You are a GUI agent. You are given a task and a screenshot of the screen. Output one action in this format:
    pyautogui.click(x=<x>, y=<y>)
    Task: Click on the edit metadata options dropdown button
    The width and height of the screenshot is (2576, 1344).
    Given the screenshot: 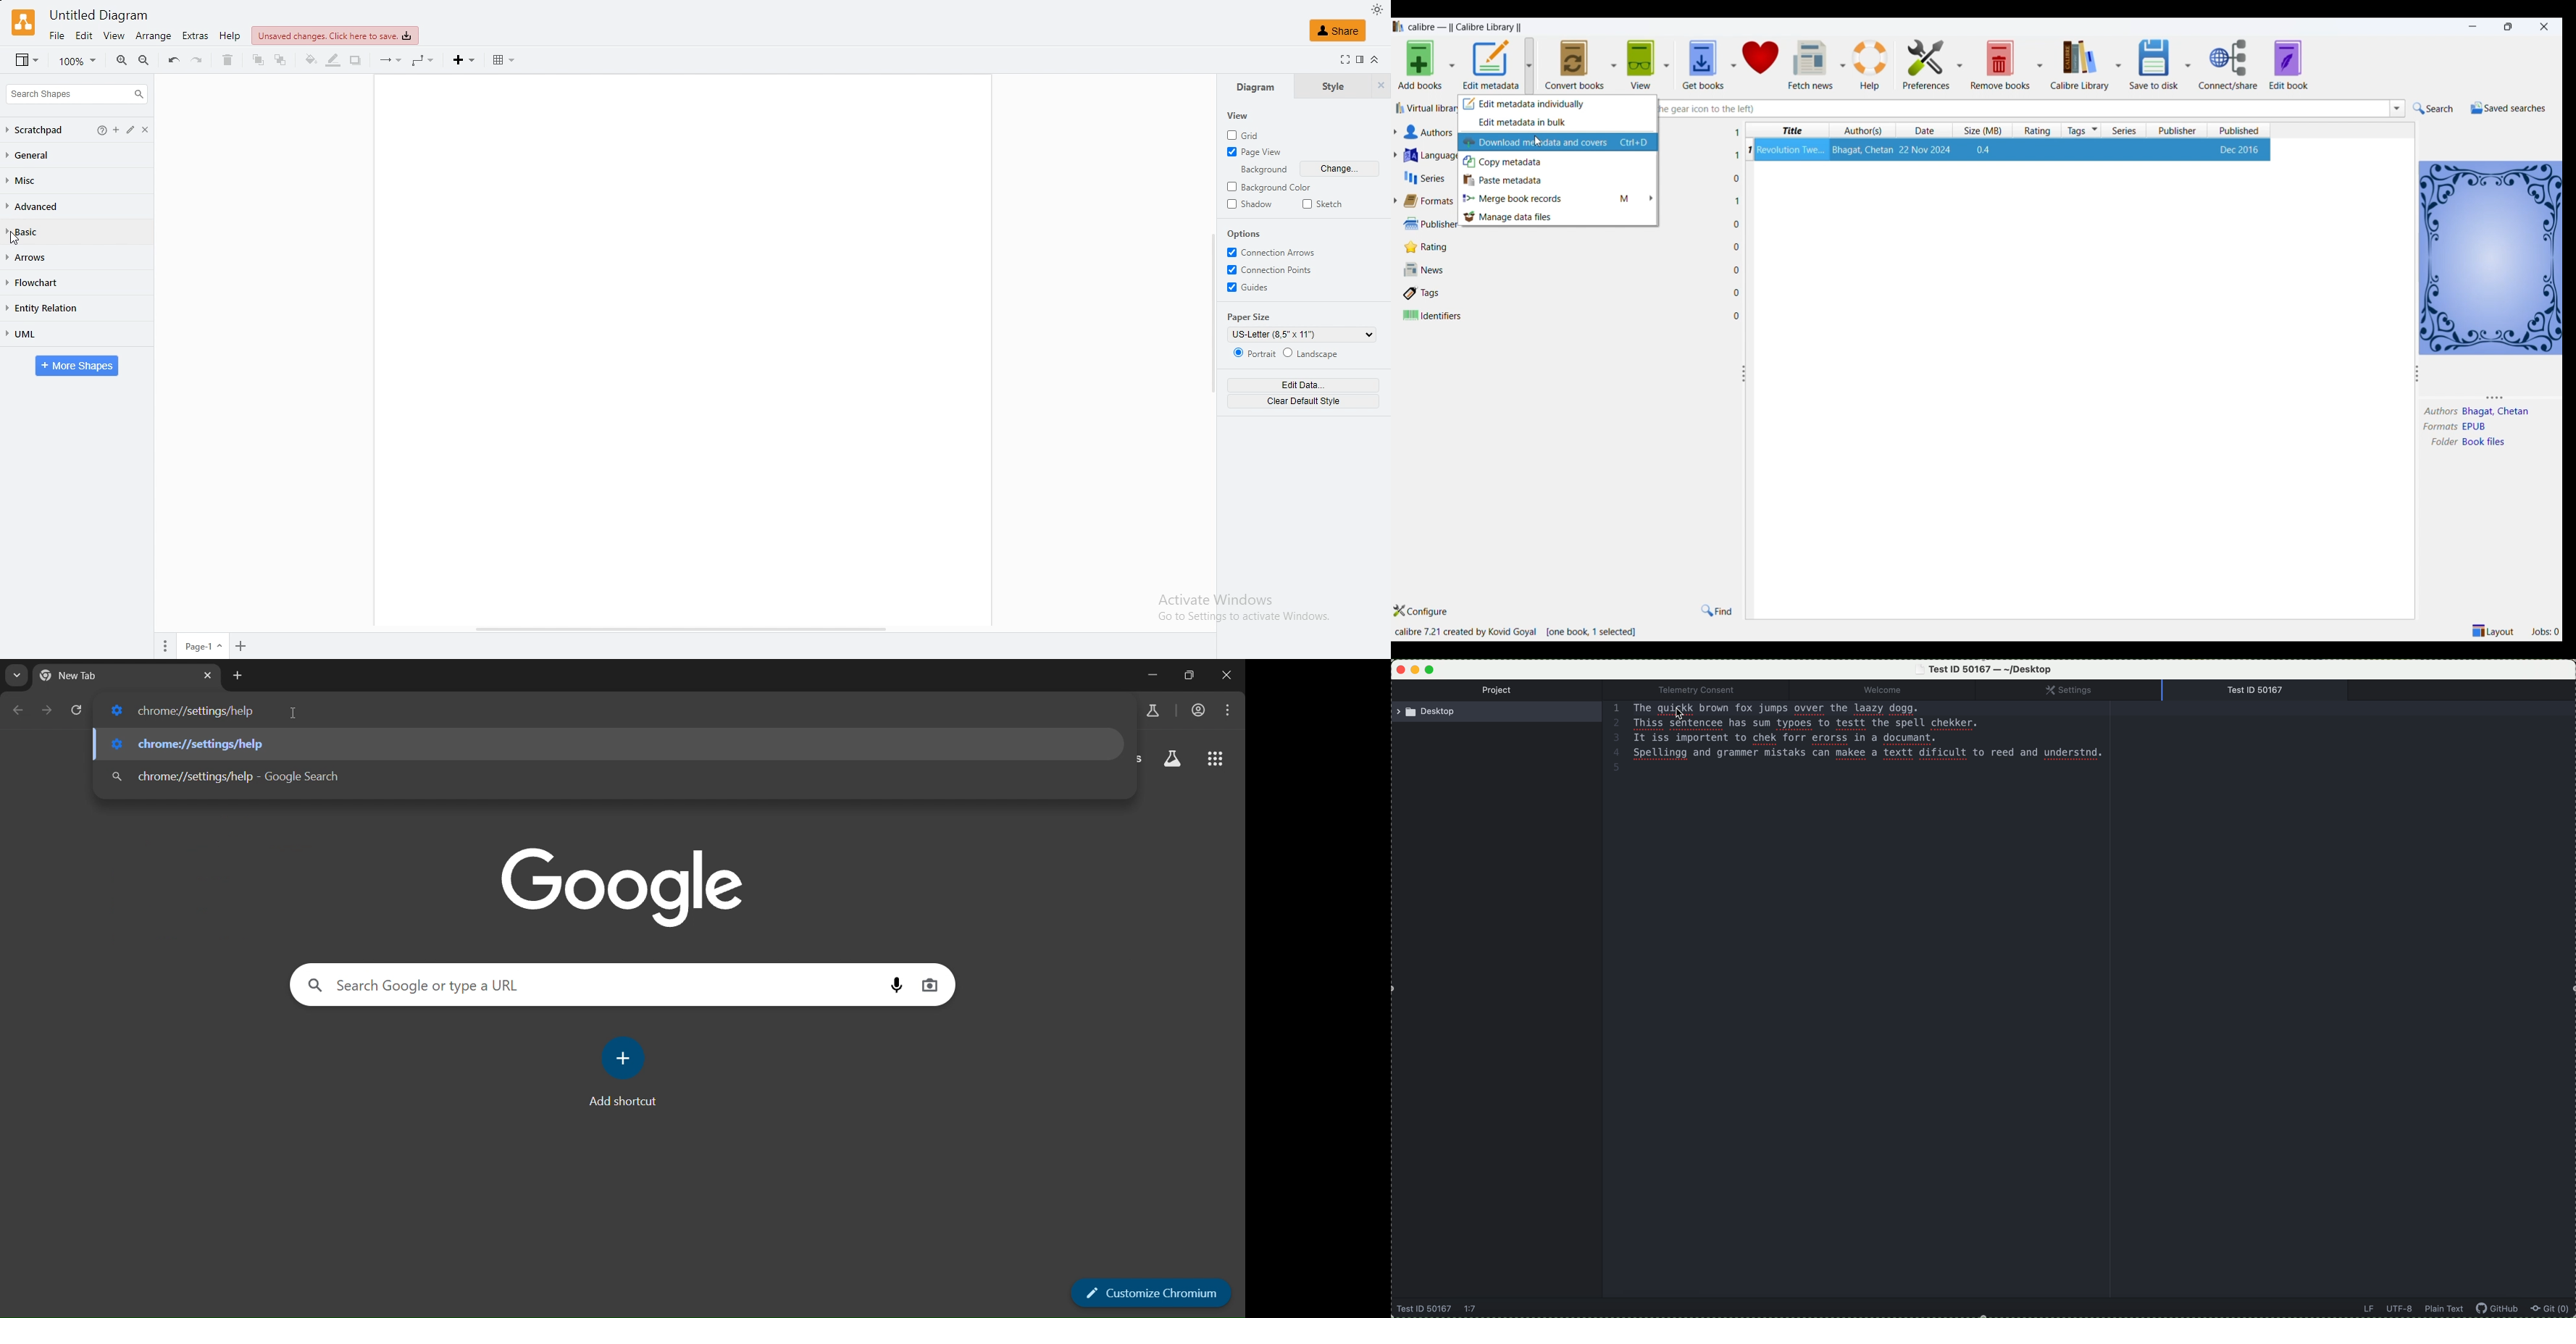 What is the action you would take?
    pyautogui.click(x=1533, y=65)
    